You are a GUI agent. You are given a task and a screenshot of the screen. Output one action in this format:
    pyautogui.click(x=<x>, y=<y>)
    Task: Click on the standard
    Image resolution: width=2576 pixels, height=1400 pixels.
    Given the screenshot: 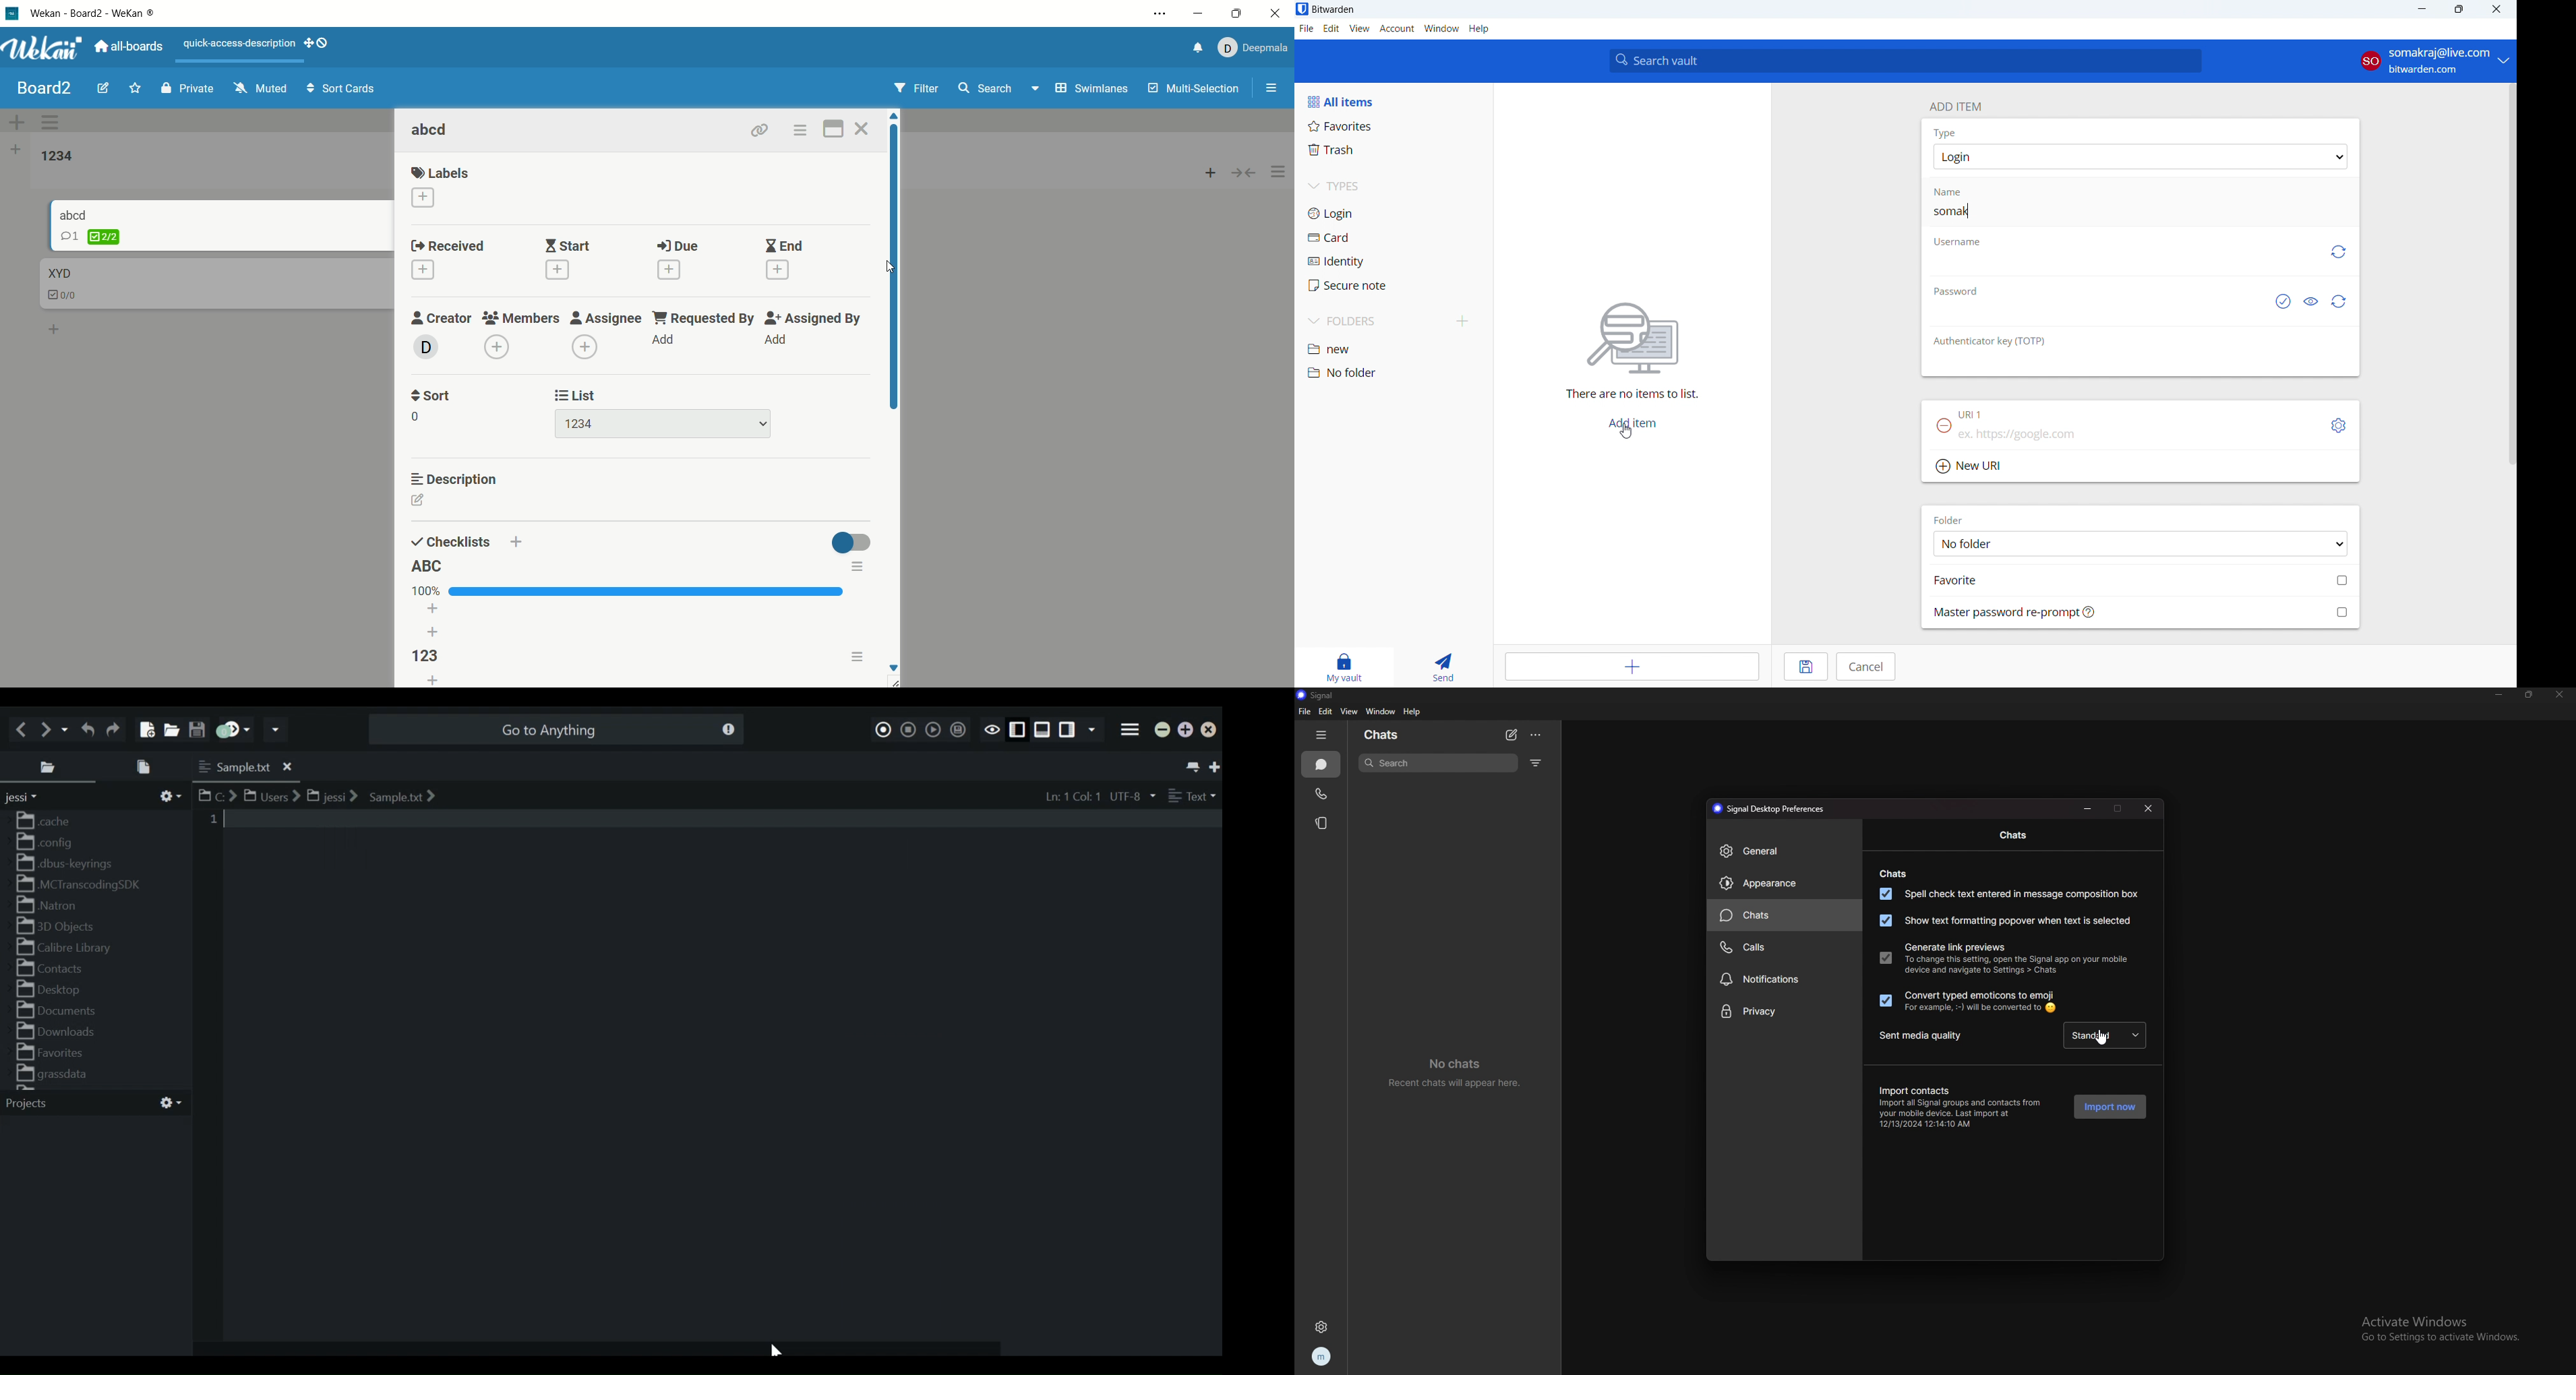 What is the action you would take?
    pyautogui.click(x=2109, y=1035)
    